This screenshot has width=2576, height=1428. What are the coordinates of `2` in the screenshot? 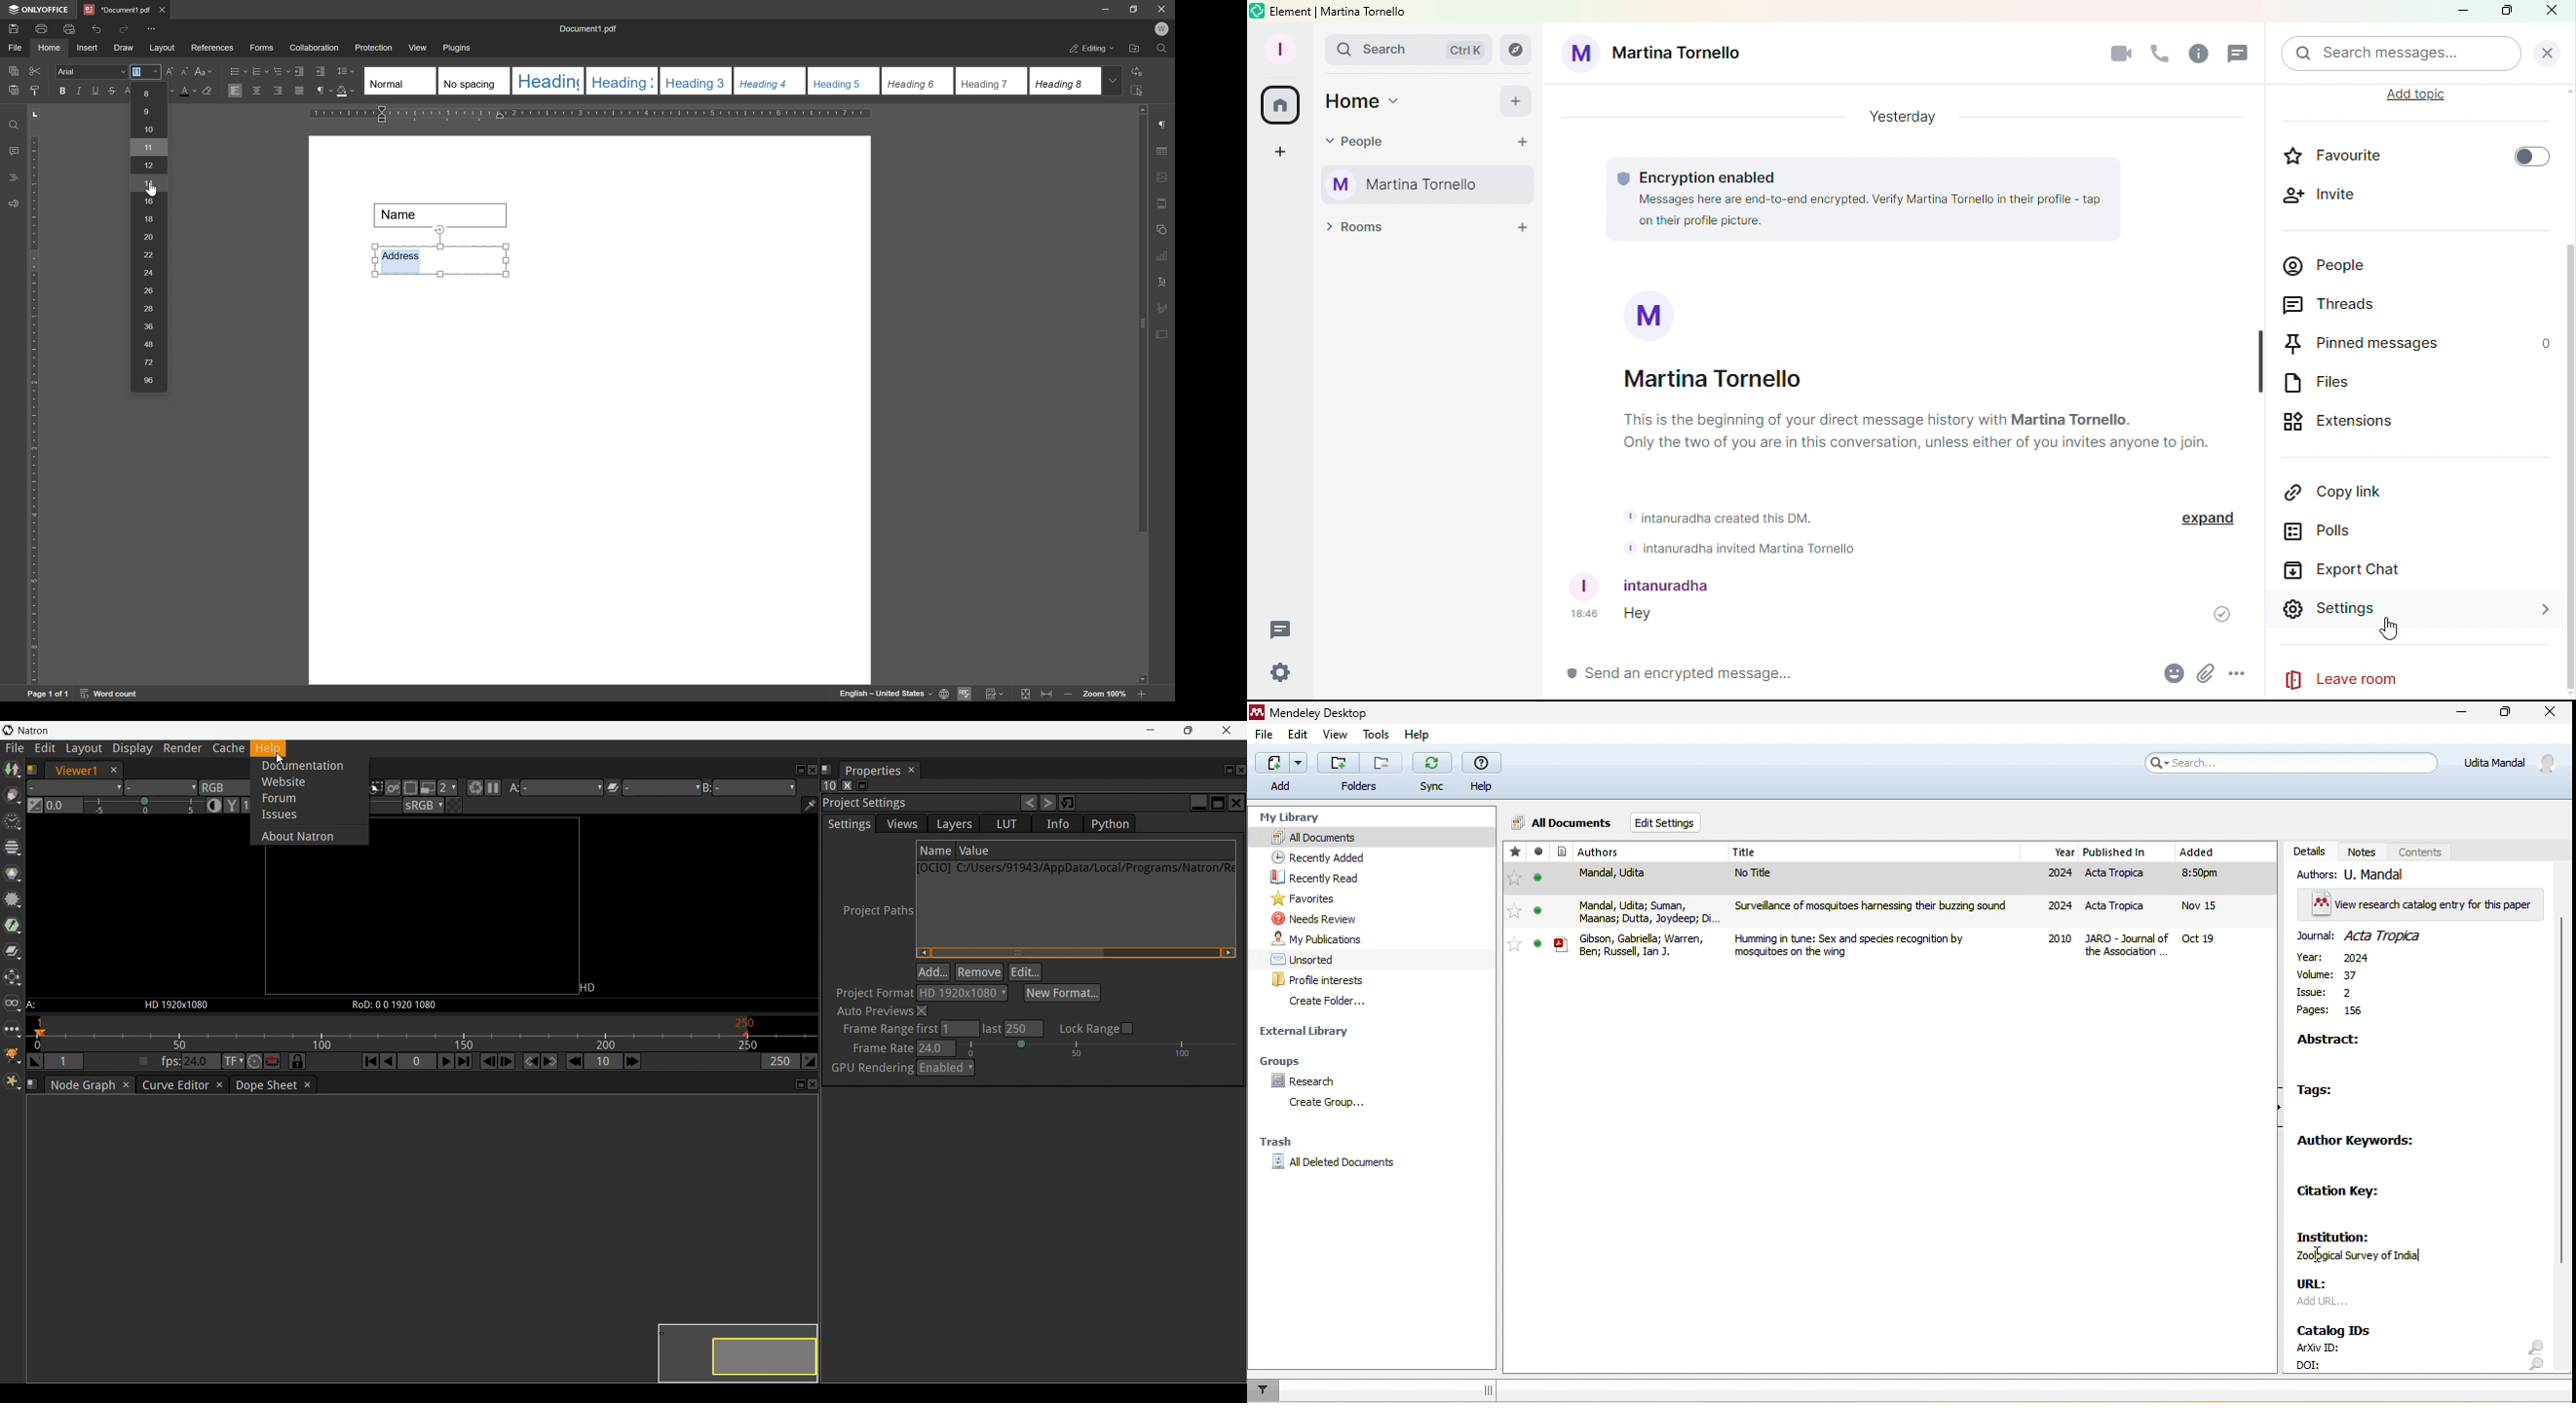 It's located at (448, 787).